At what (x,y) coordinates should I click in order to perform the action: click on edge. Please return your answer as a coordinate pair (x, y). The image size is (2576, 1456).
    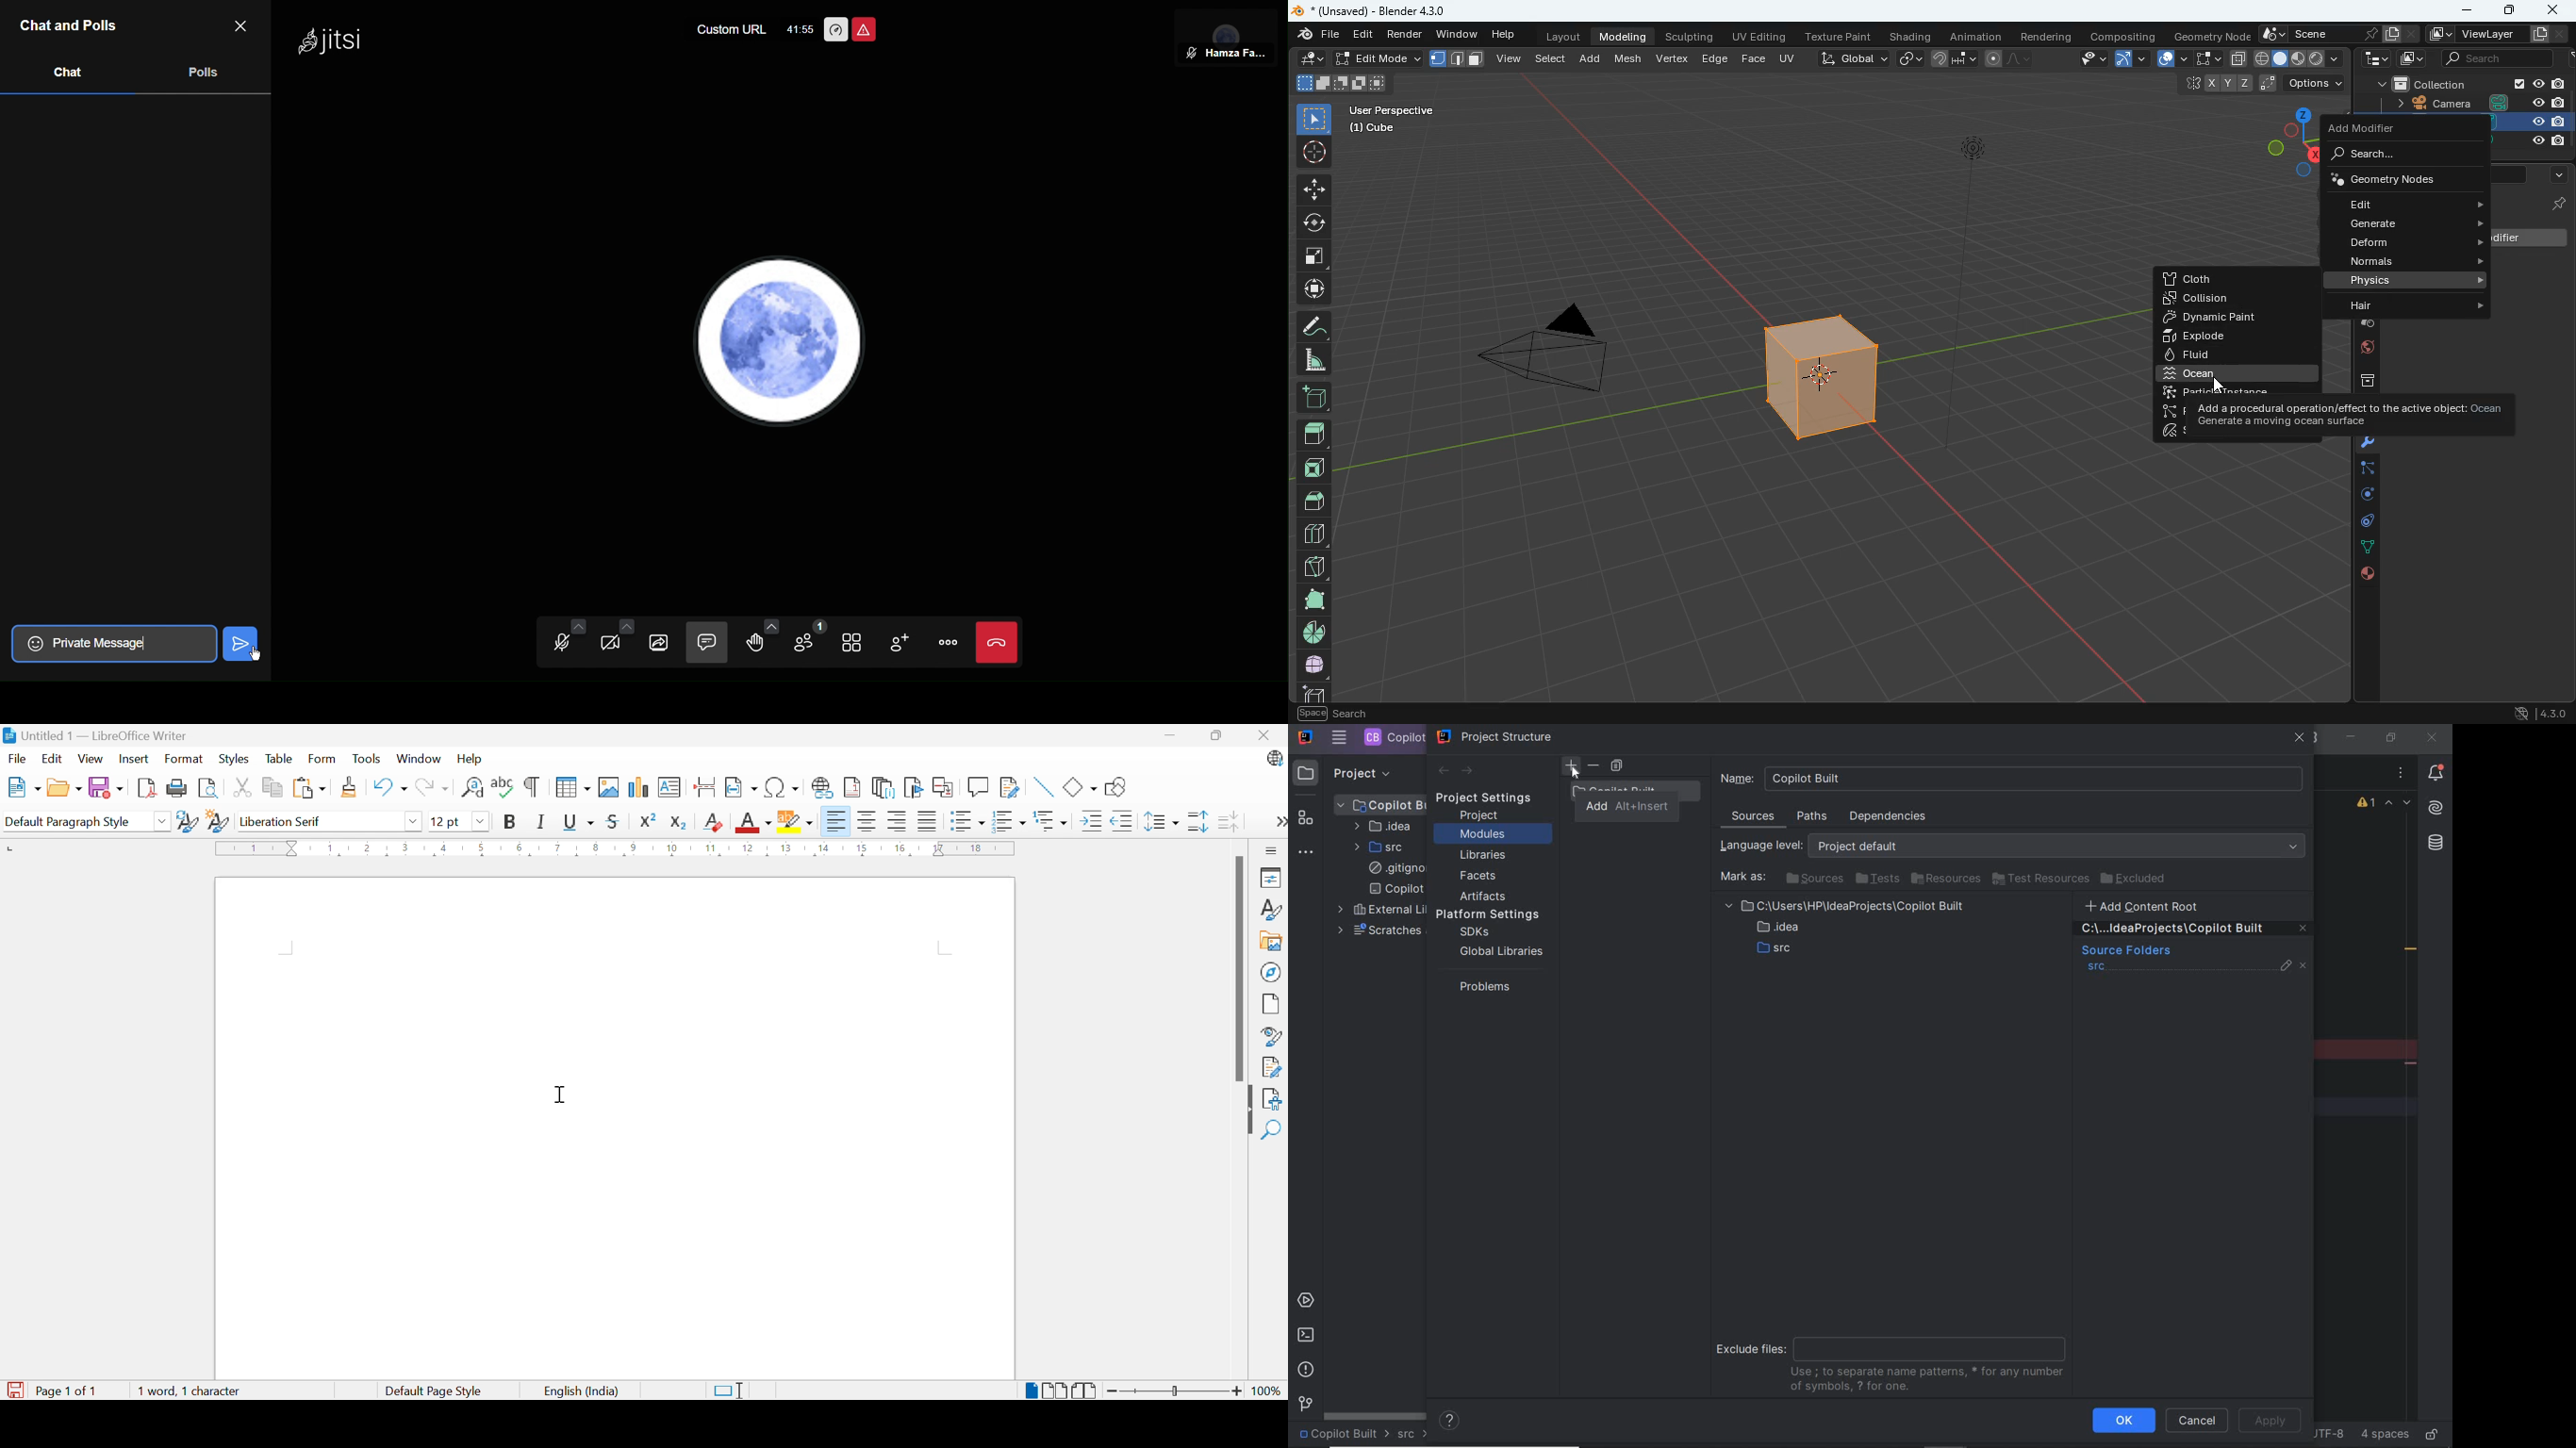
    Looking at the image, I should click on (1714, 58).